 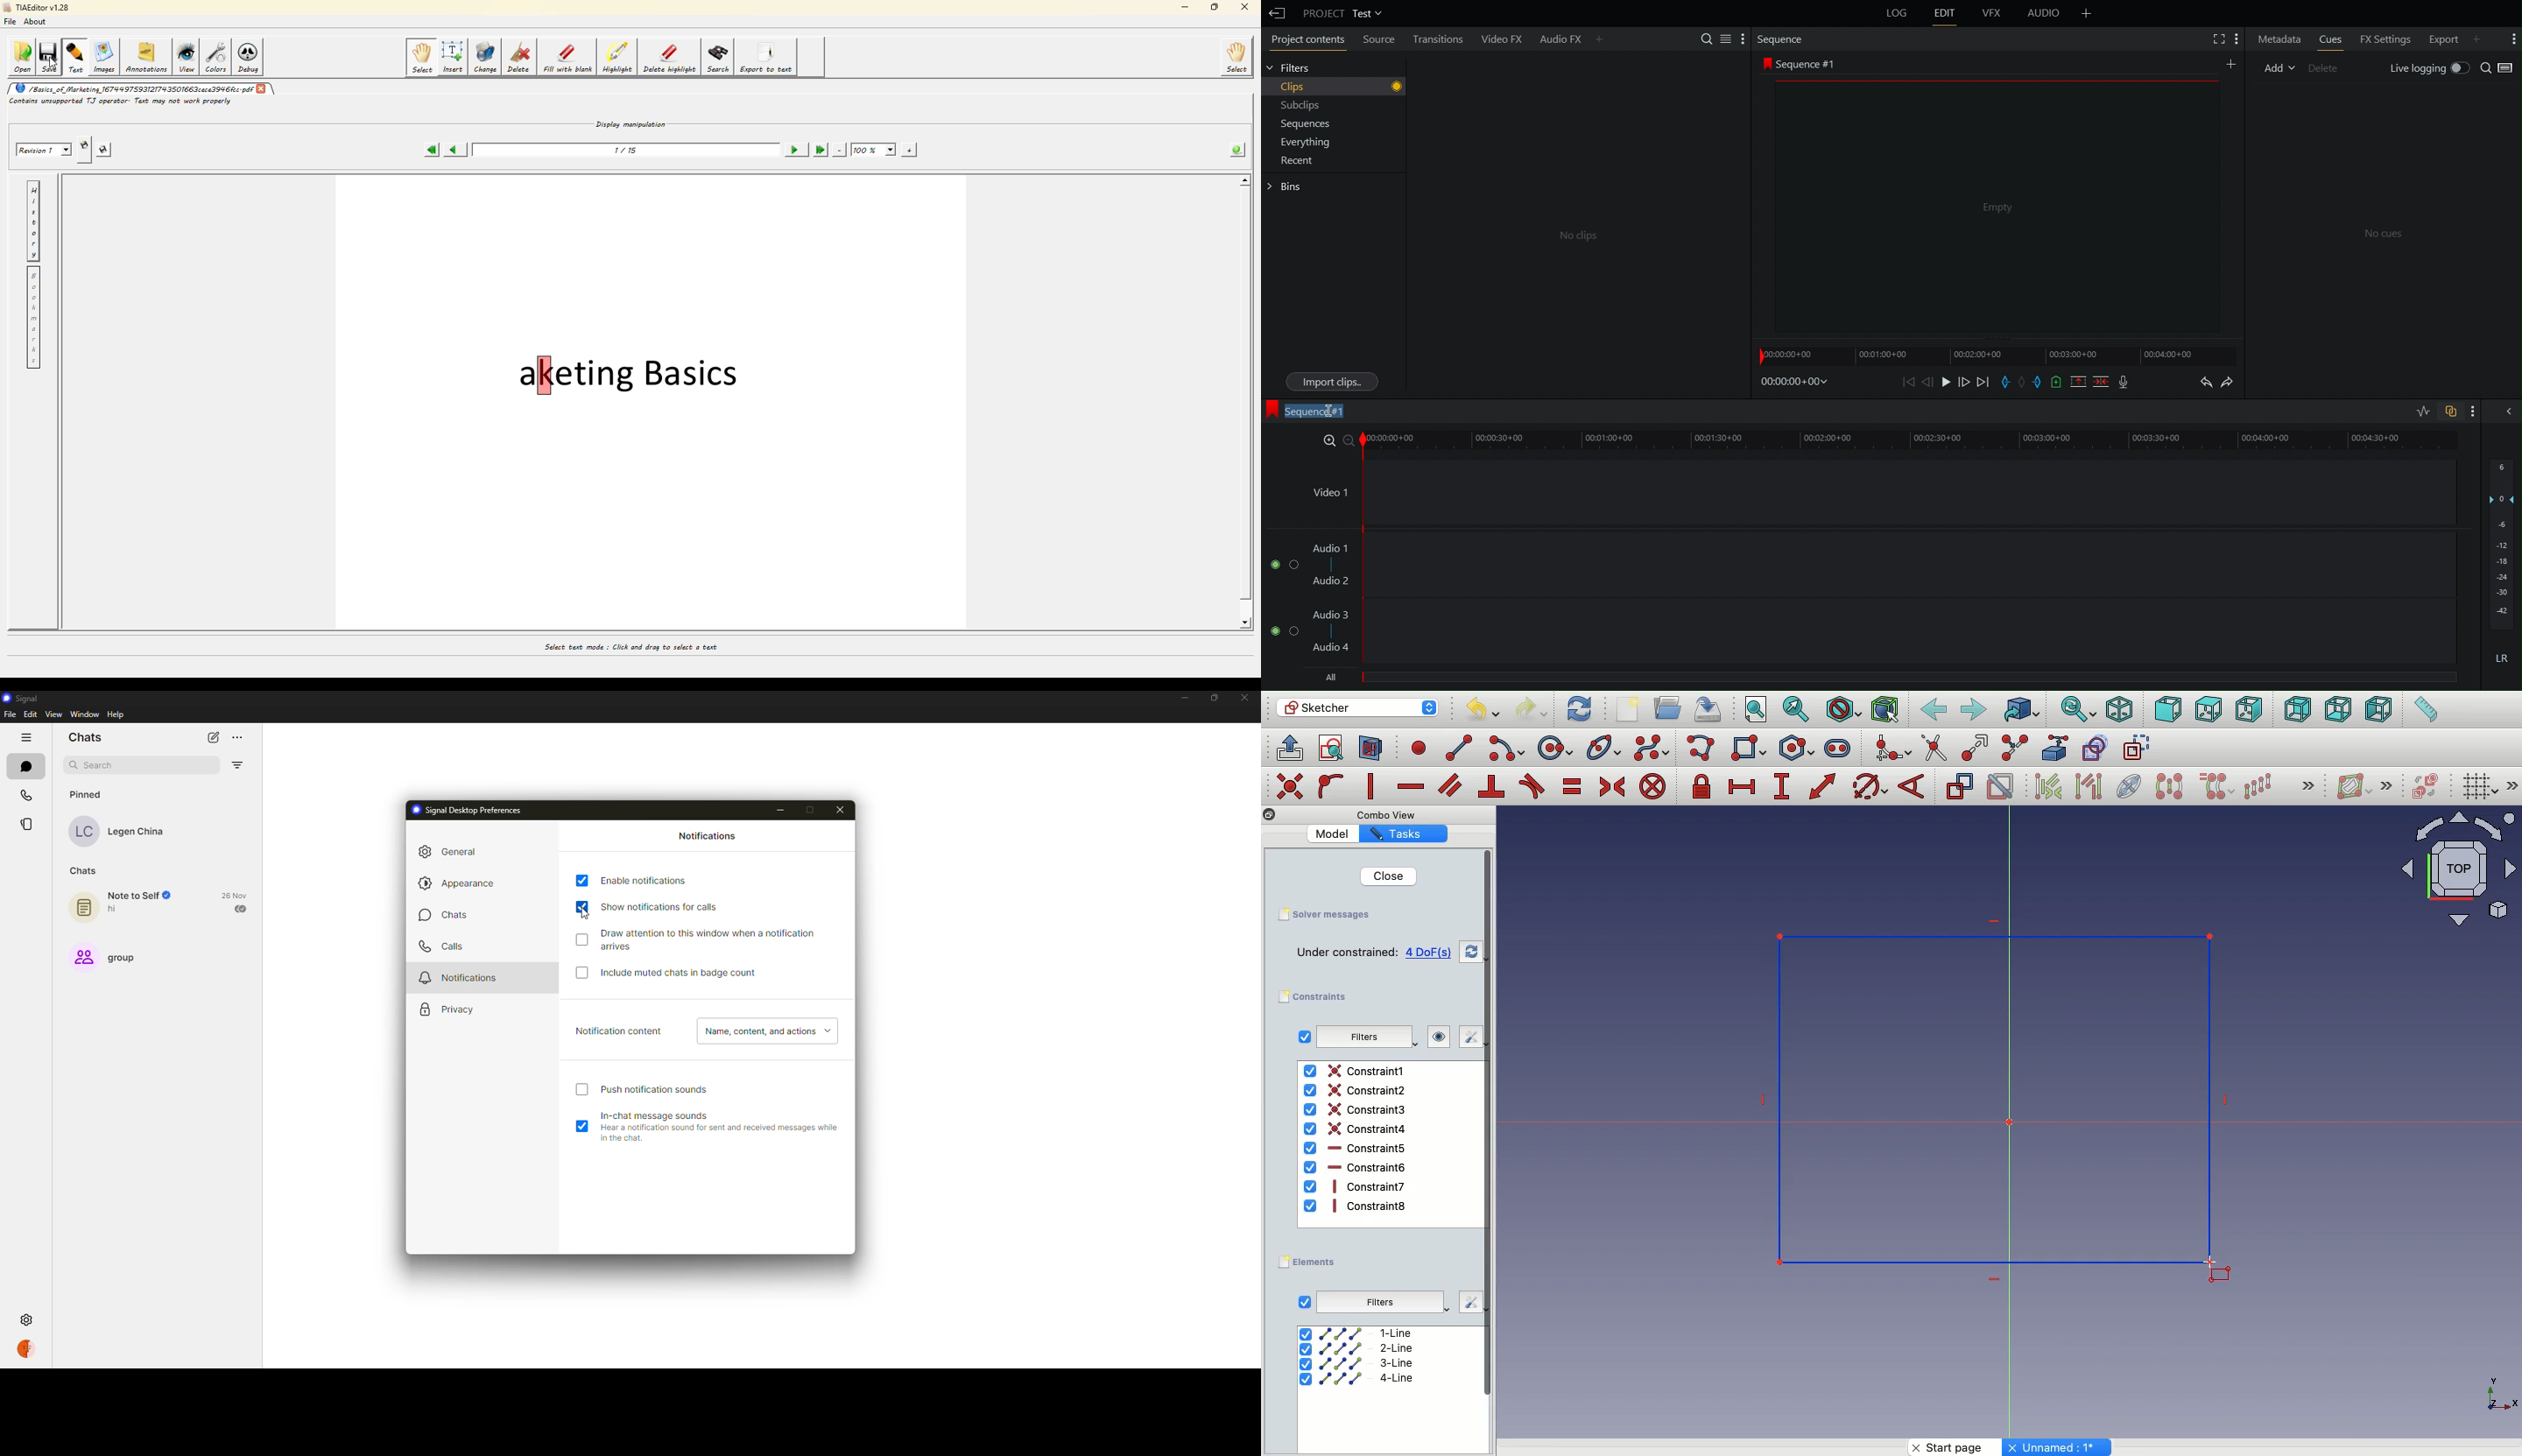 What do you see at coordinates (2077, 710) in the screenshot?
I see `Sync view` at bounding box center [2077, 710].